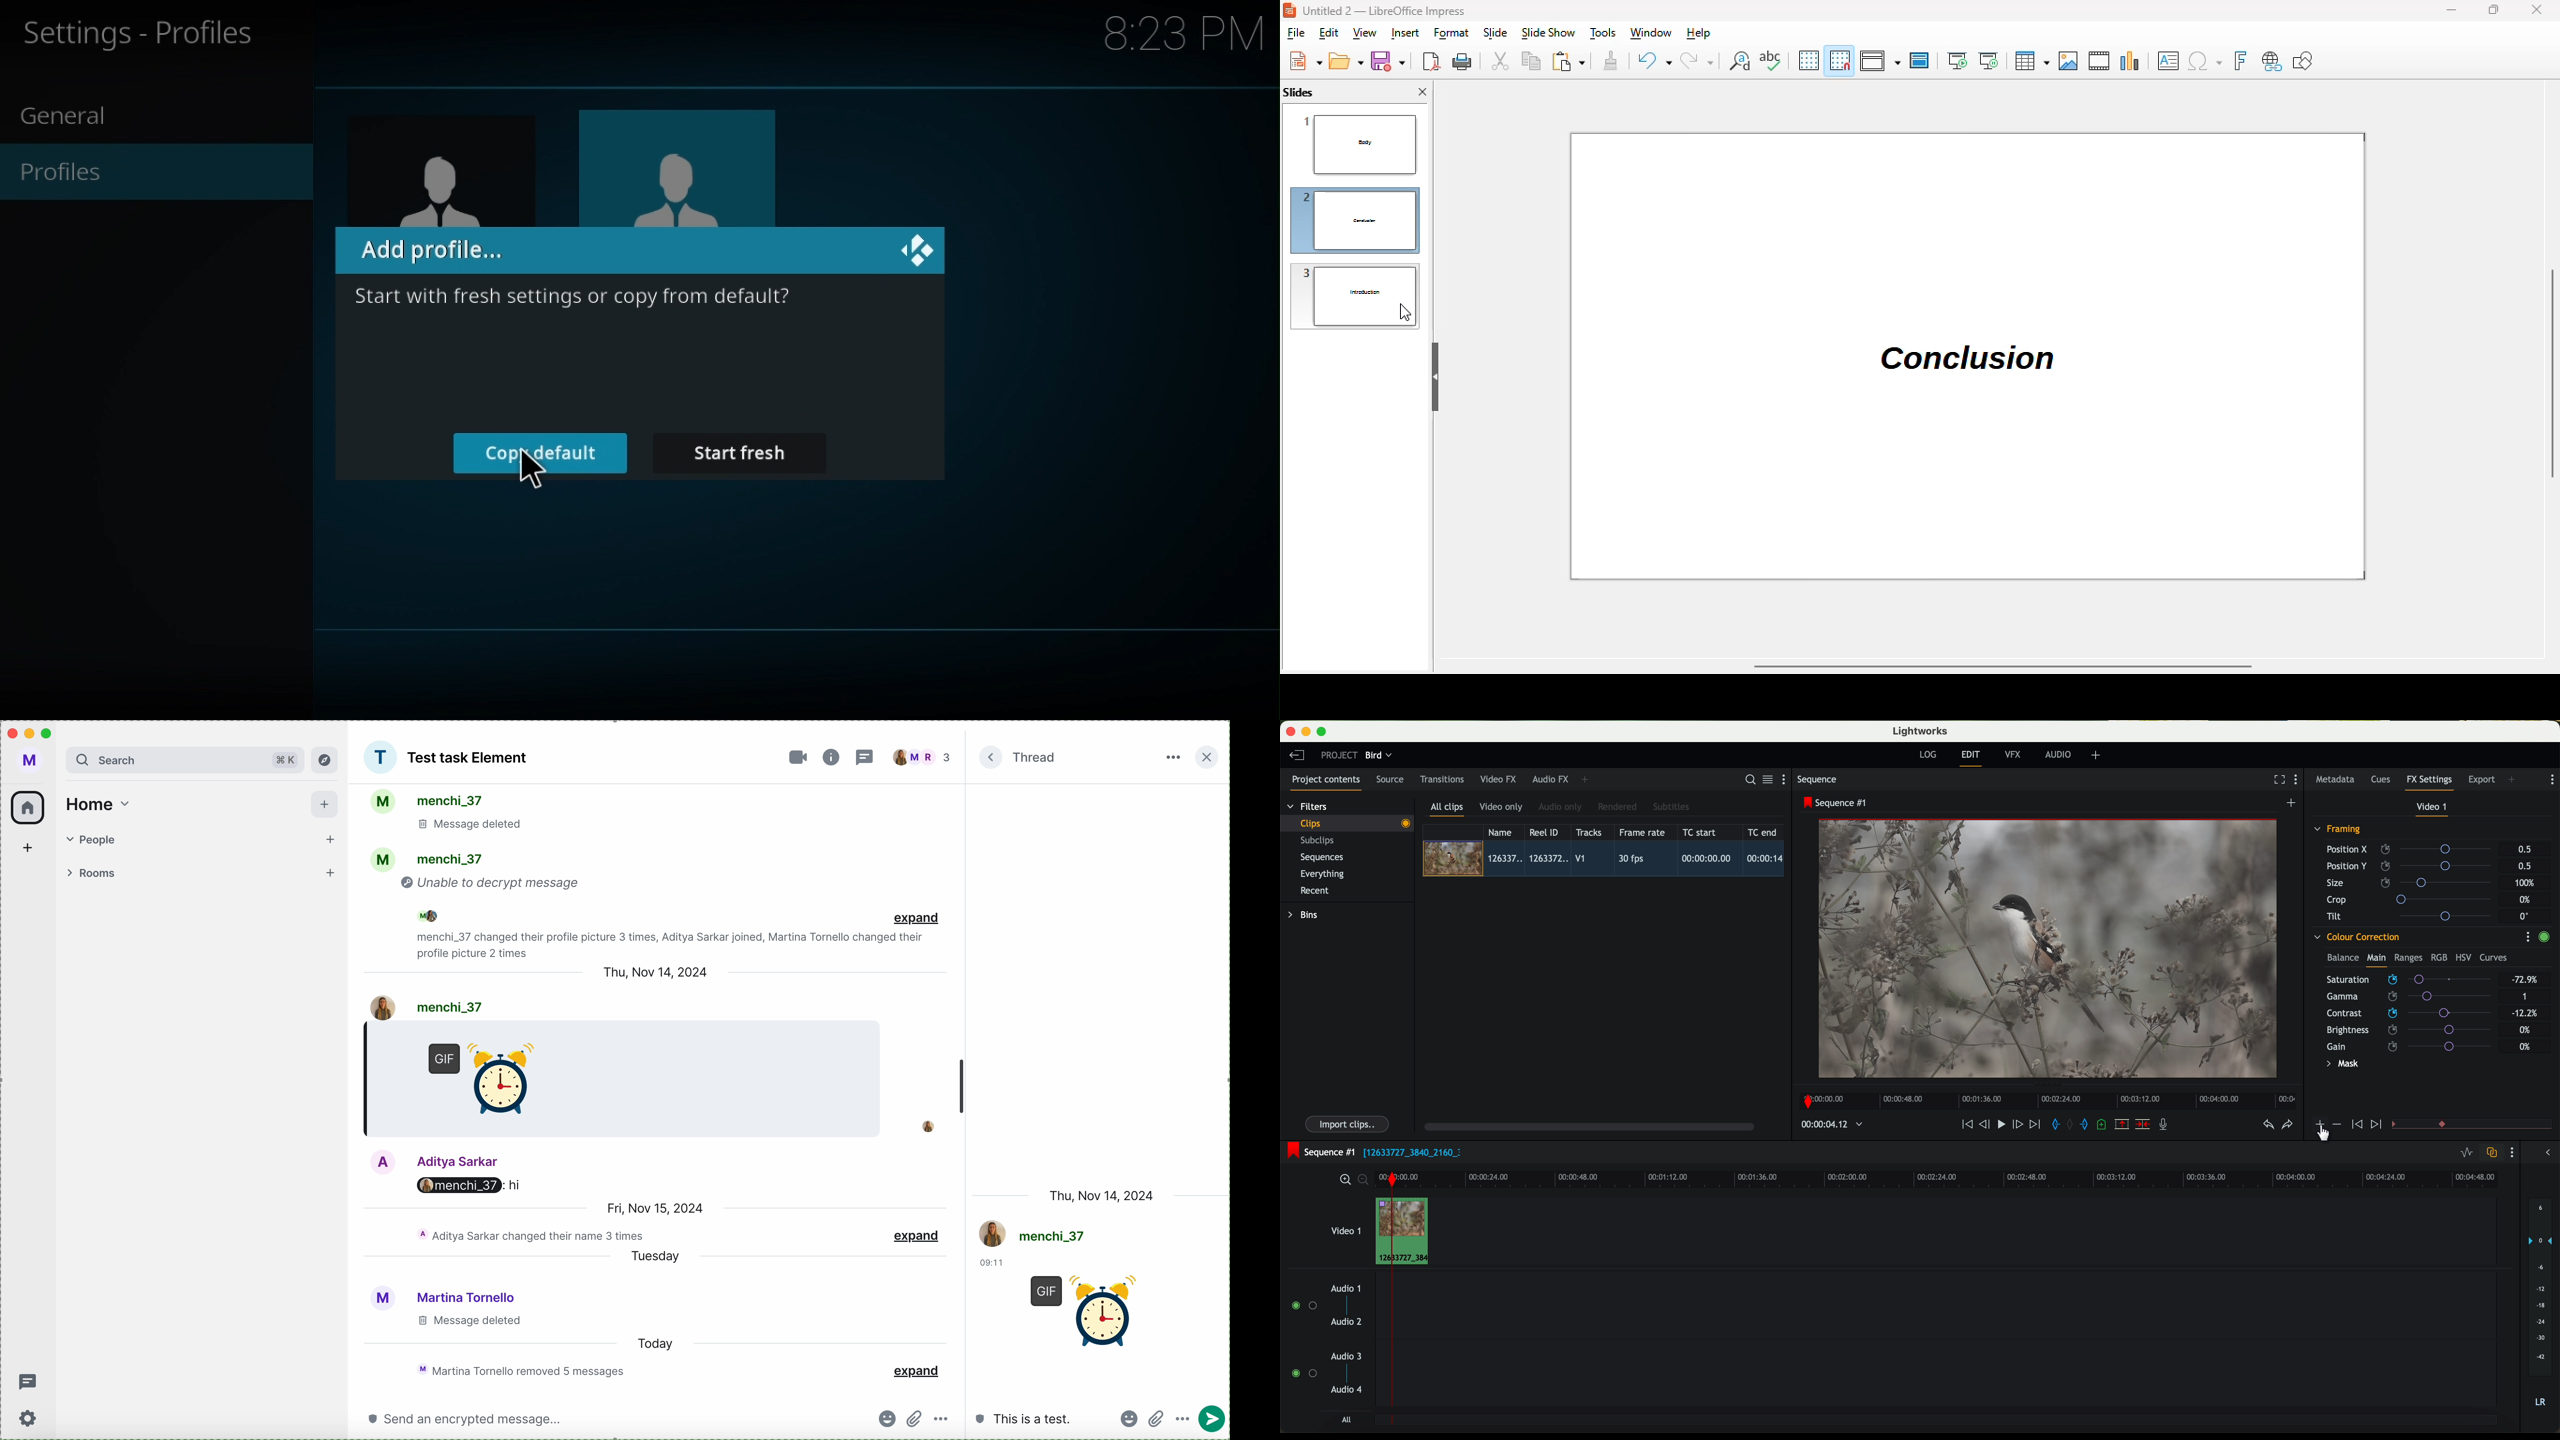  I want to click on people, so click(924, 758).